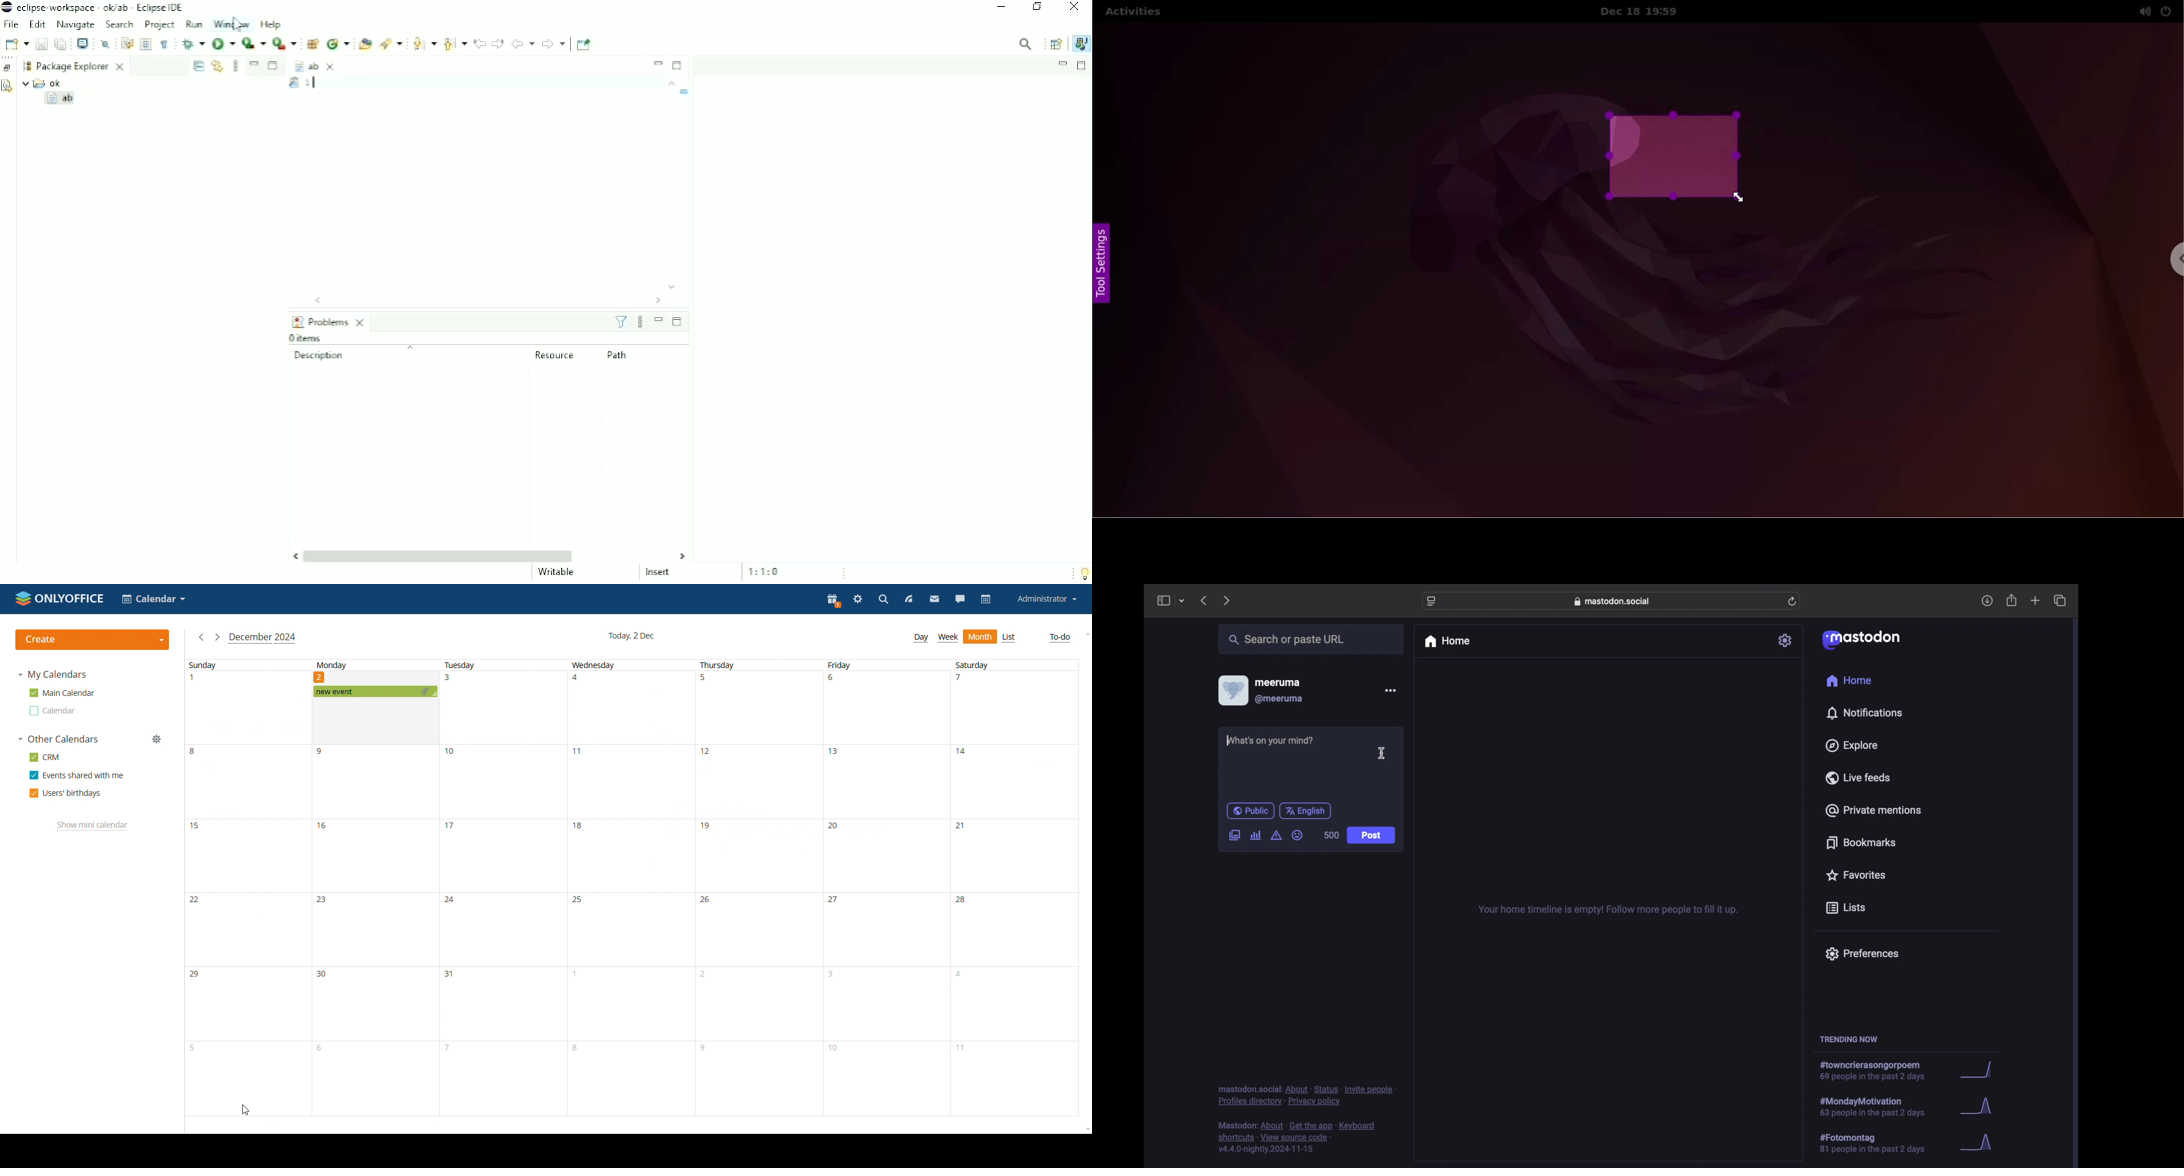 Image resolution: width=2184 pixels, height=1176 pixels. Describe the element at coordinates (1987, 601) in the screenshot. I see `download` at that location.